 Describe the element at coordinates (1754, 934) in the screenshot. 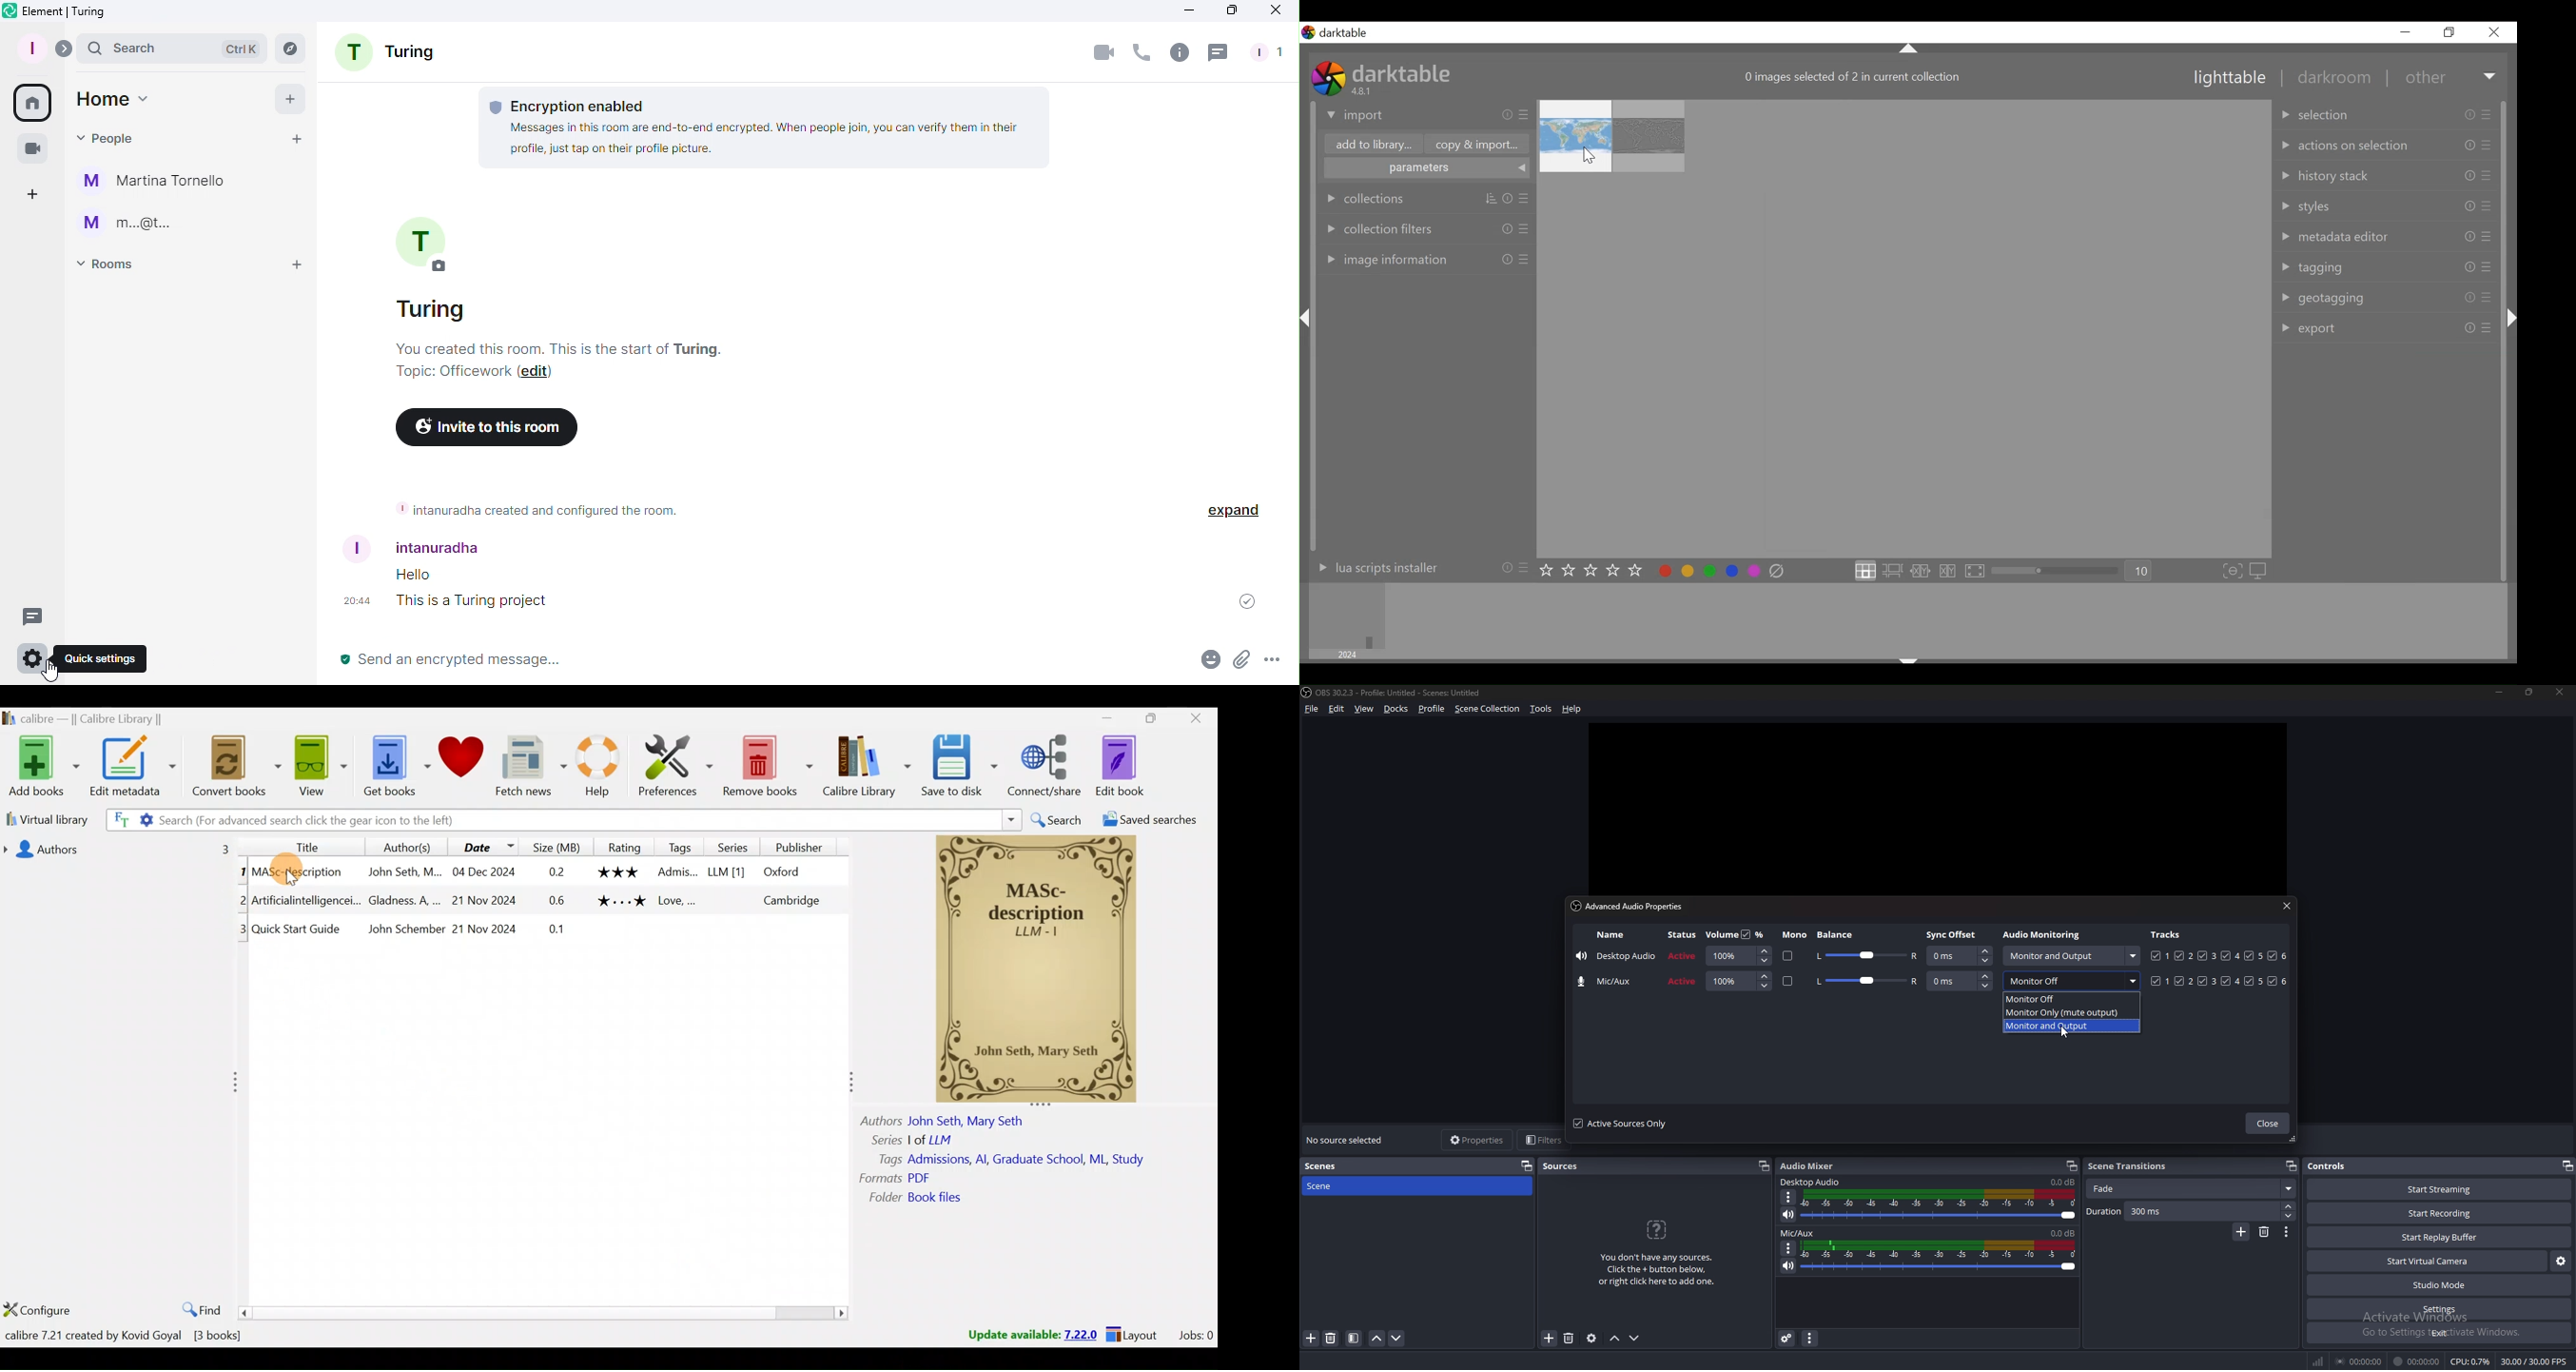

I see `percentage toggle` at that location.